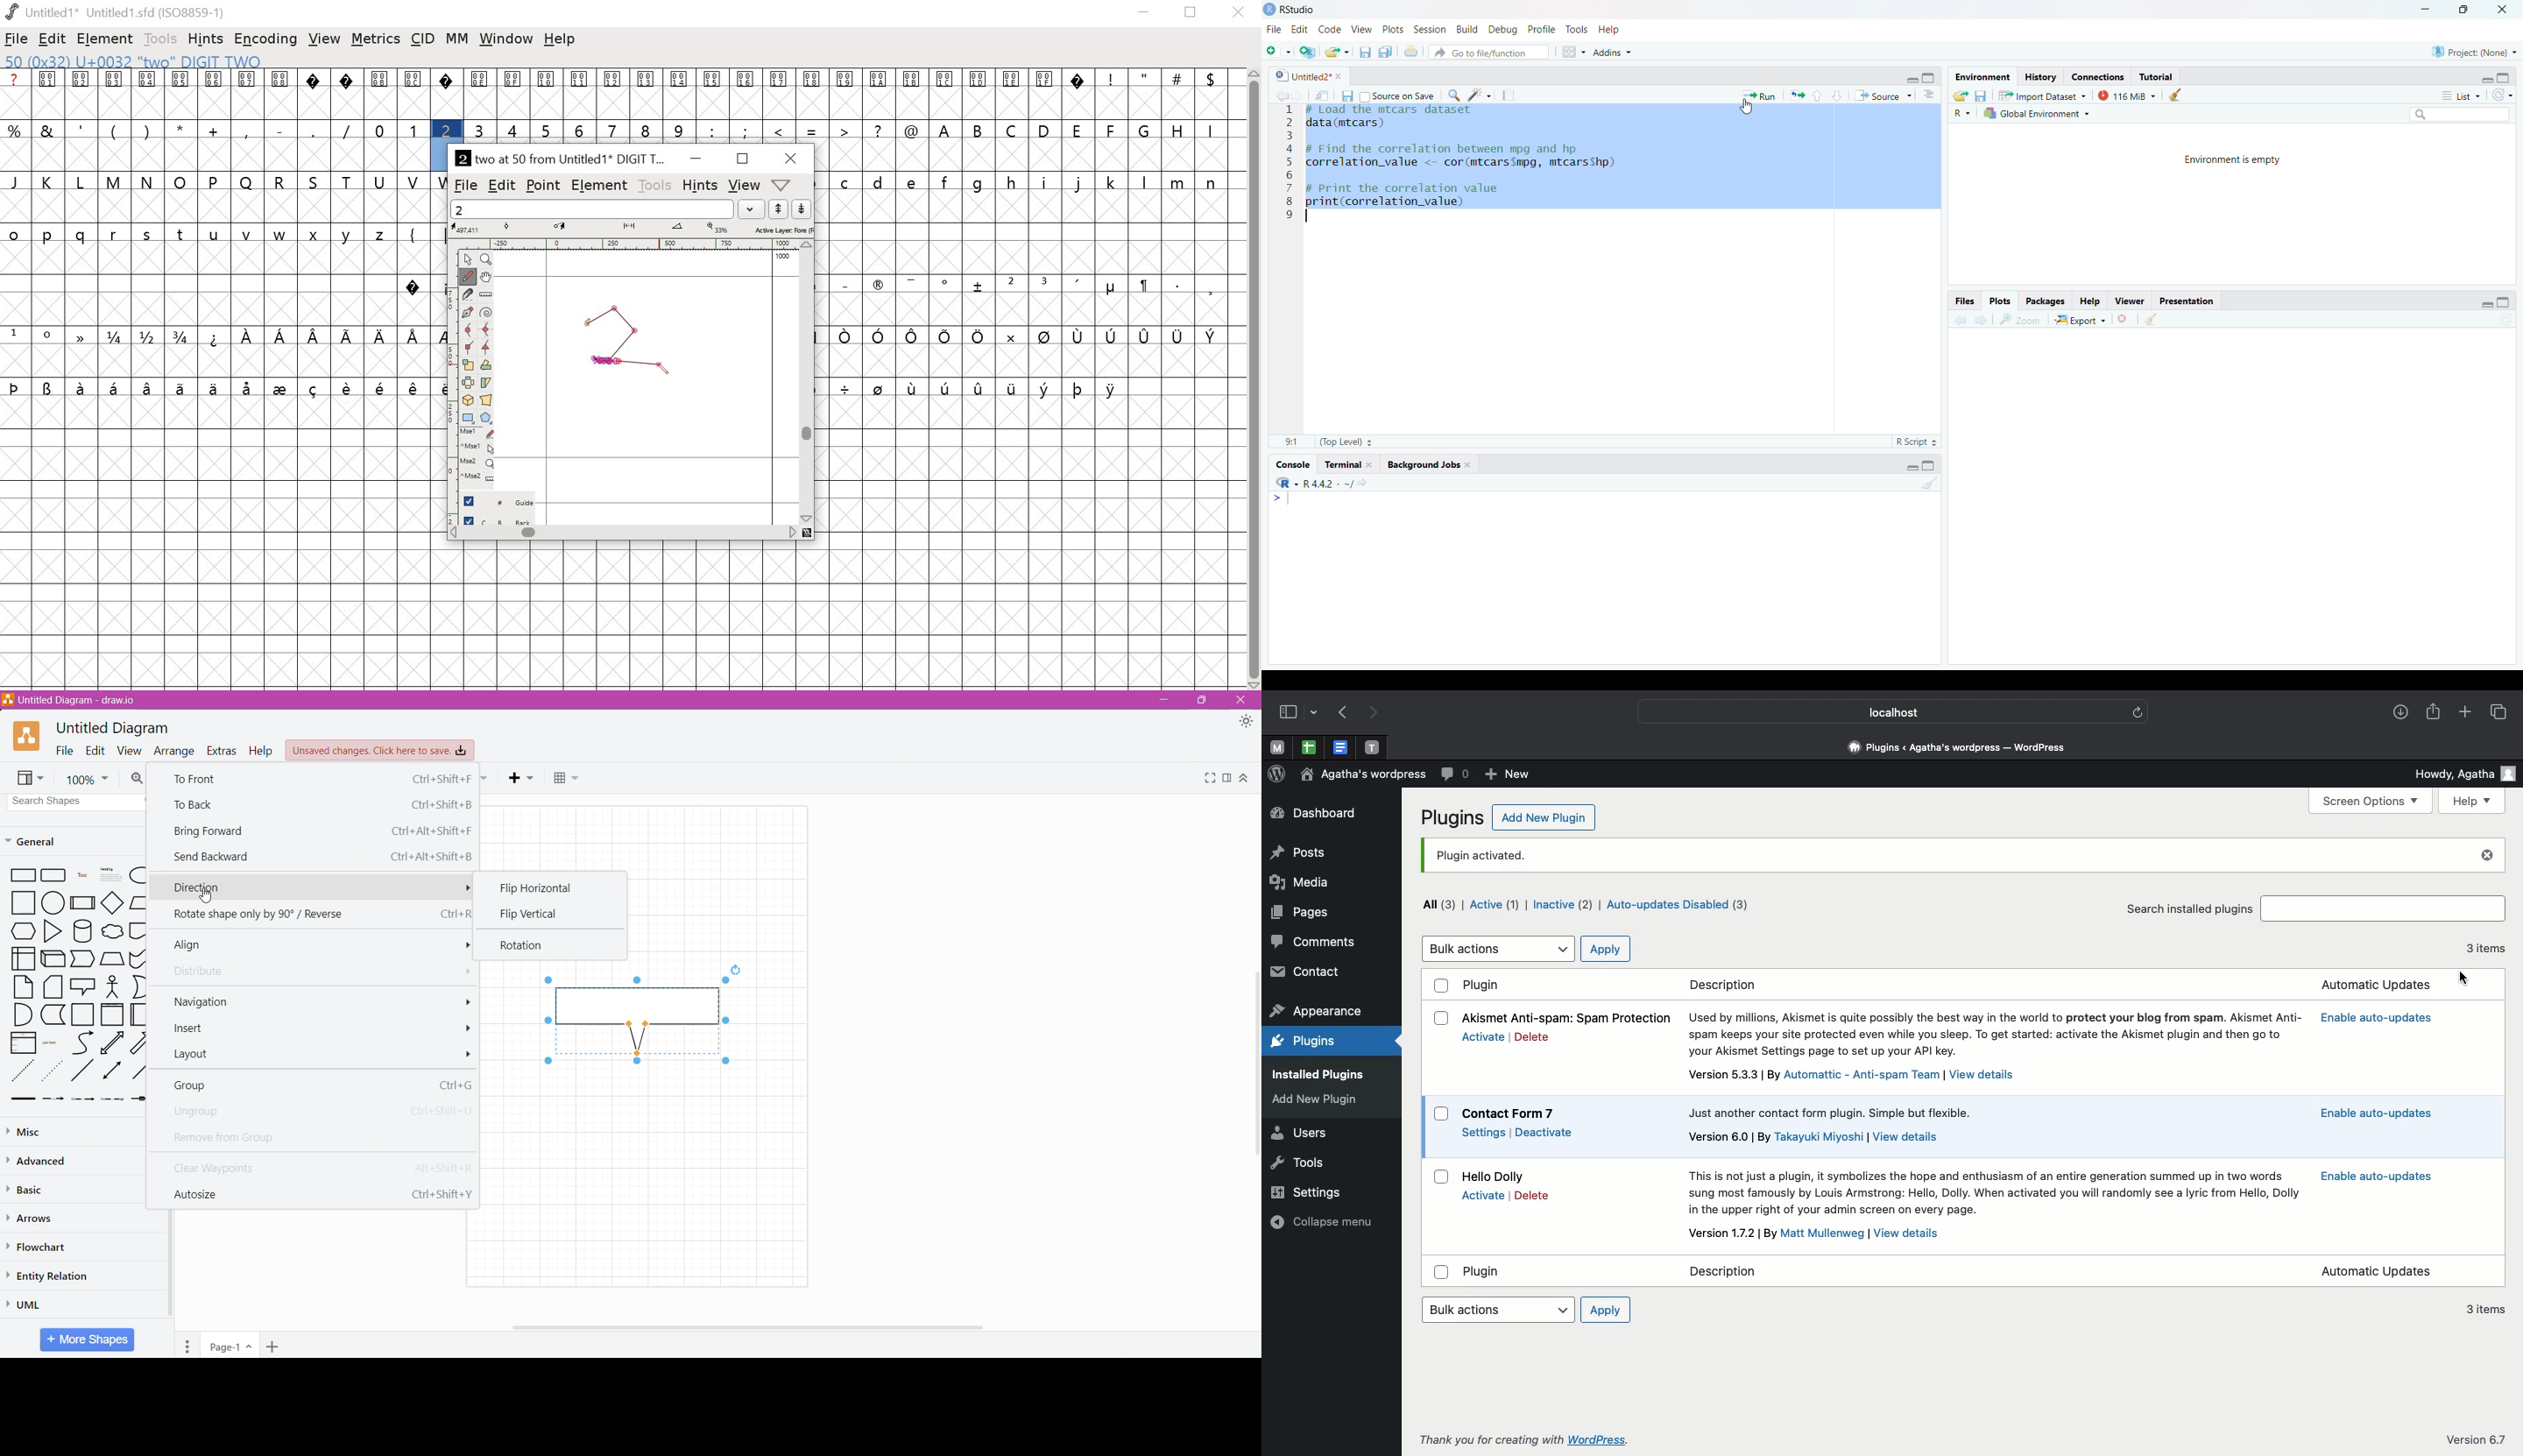 The width and height of the screenshot is (2548, 1456). What do you see at coordinates (1340, 713) in the screenshot?
I see `Previous page` at bounding box center [1340, 713].